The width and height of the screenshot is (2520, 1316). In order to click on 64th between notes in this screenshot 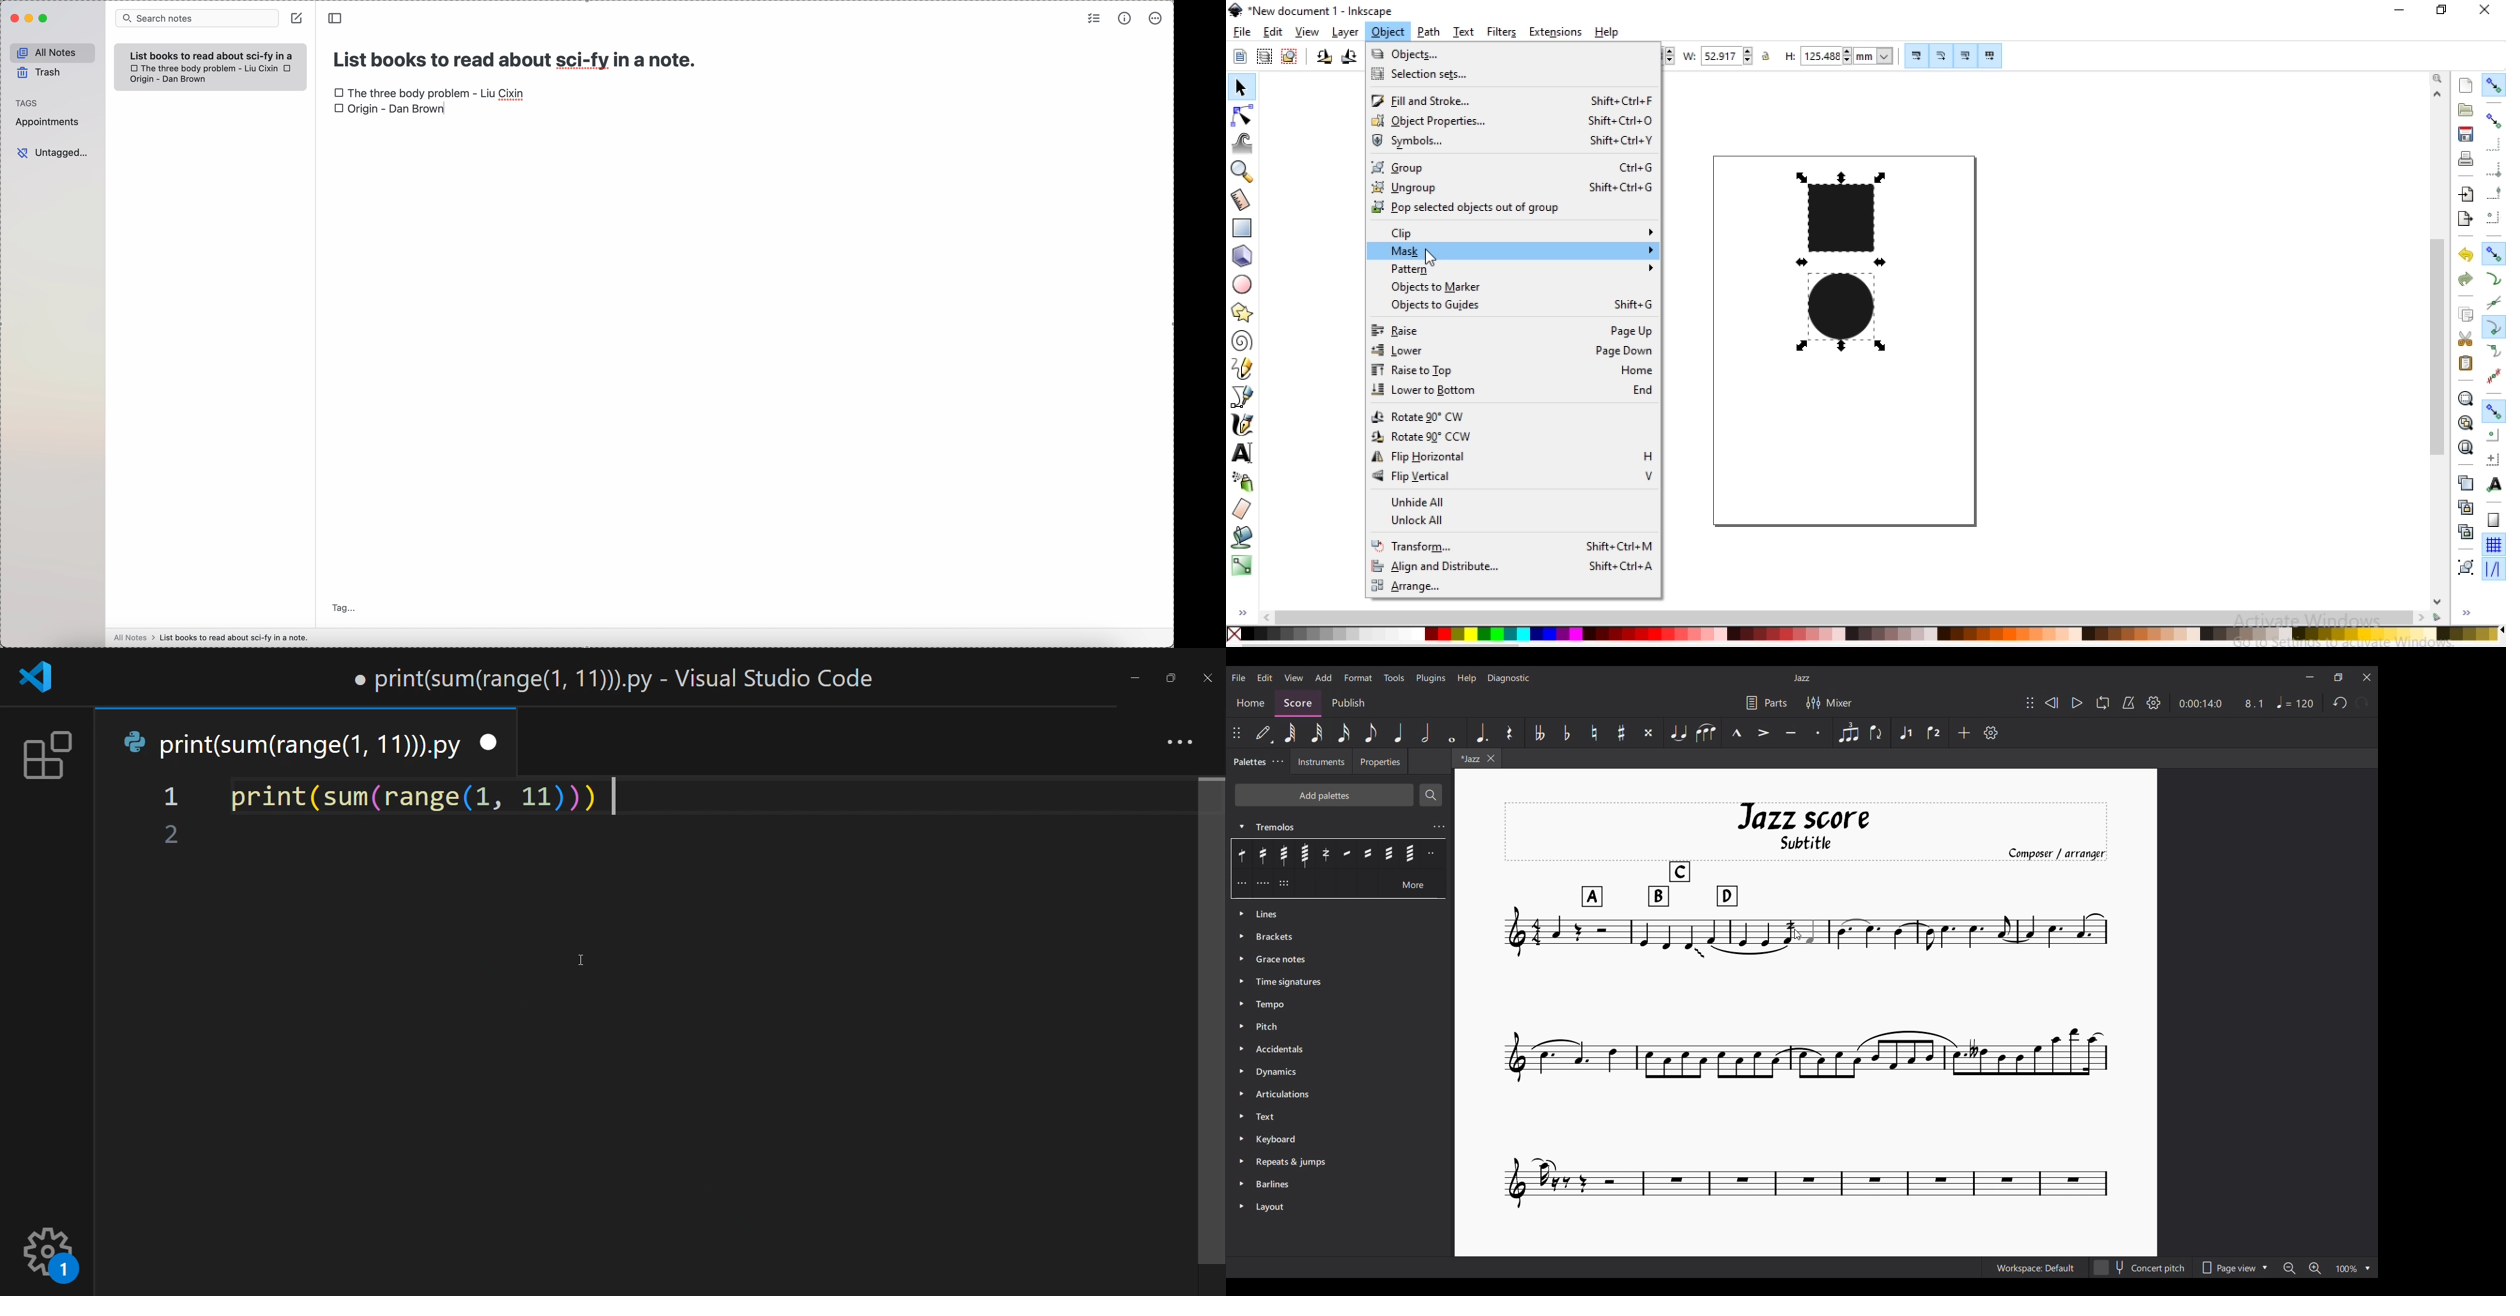, I will do `click(1410, 853)`.